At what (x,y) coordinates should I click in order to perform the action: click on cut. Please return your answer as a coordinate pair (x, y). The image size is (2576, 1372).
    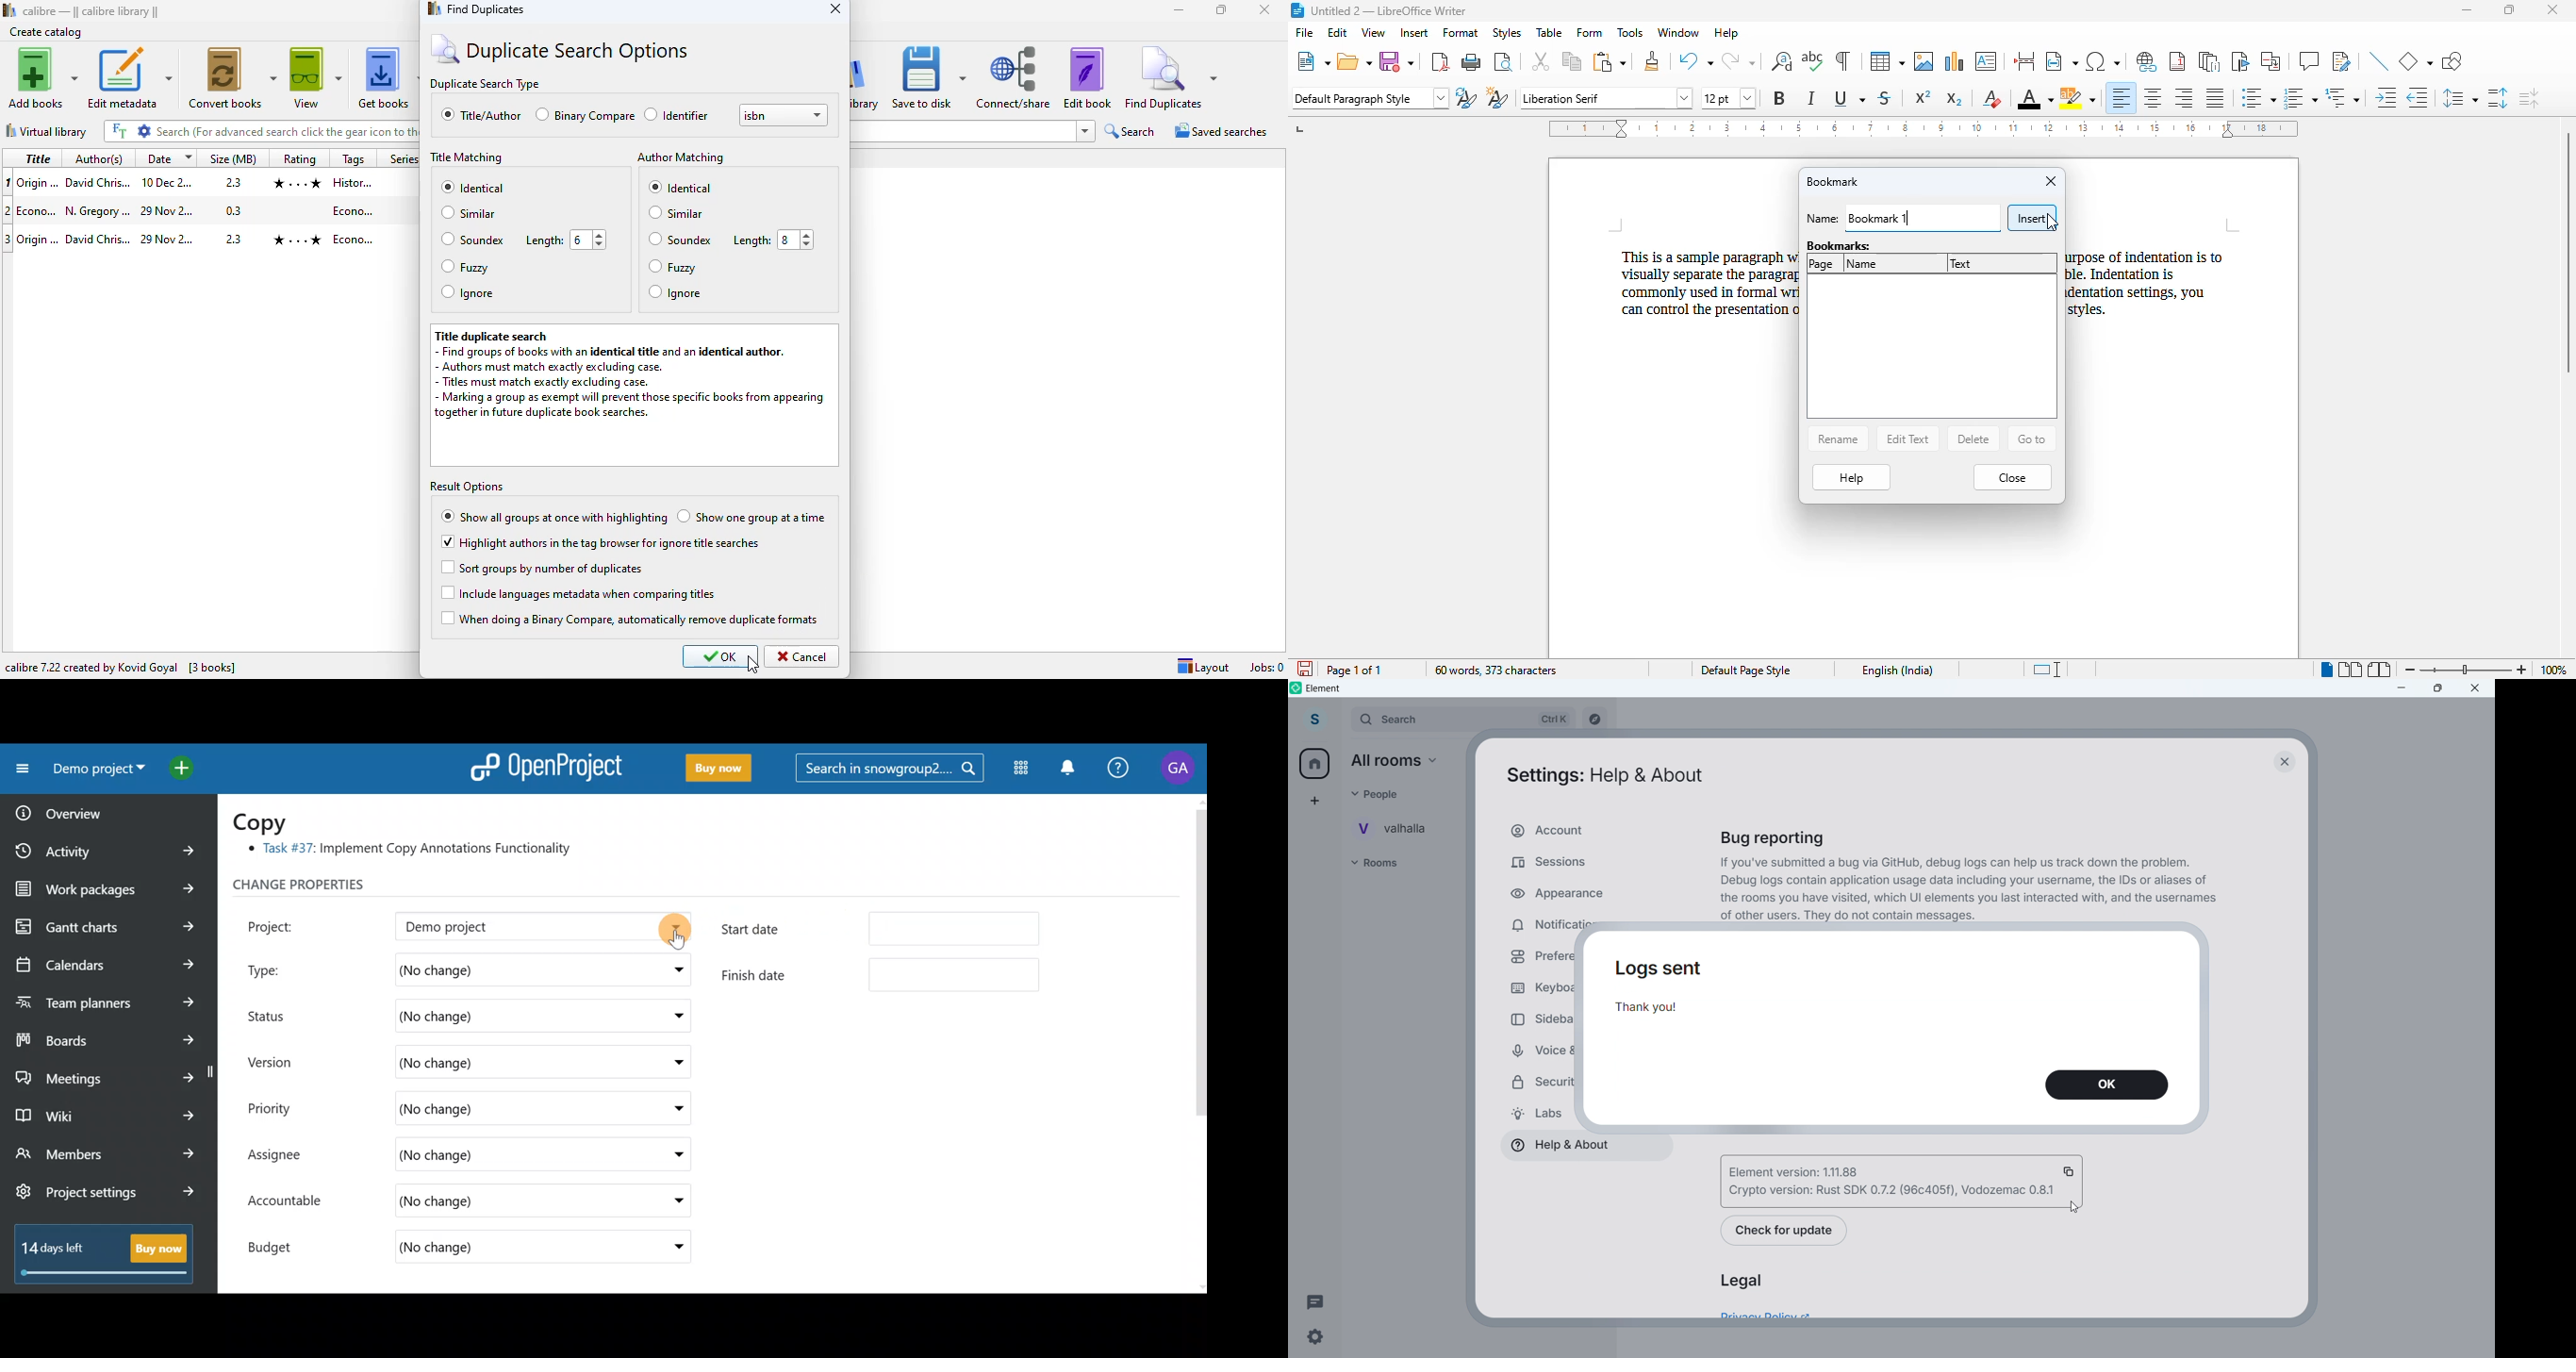
    Looking at the image, I should click on (1540, 61).